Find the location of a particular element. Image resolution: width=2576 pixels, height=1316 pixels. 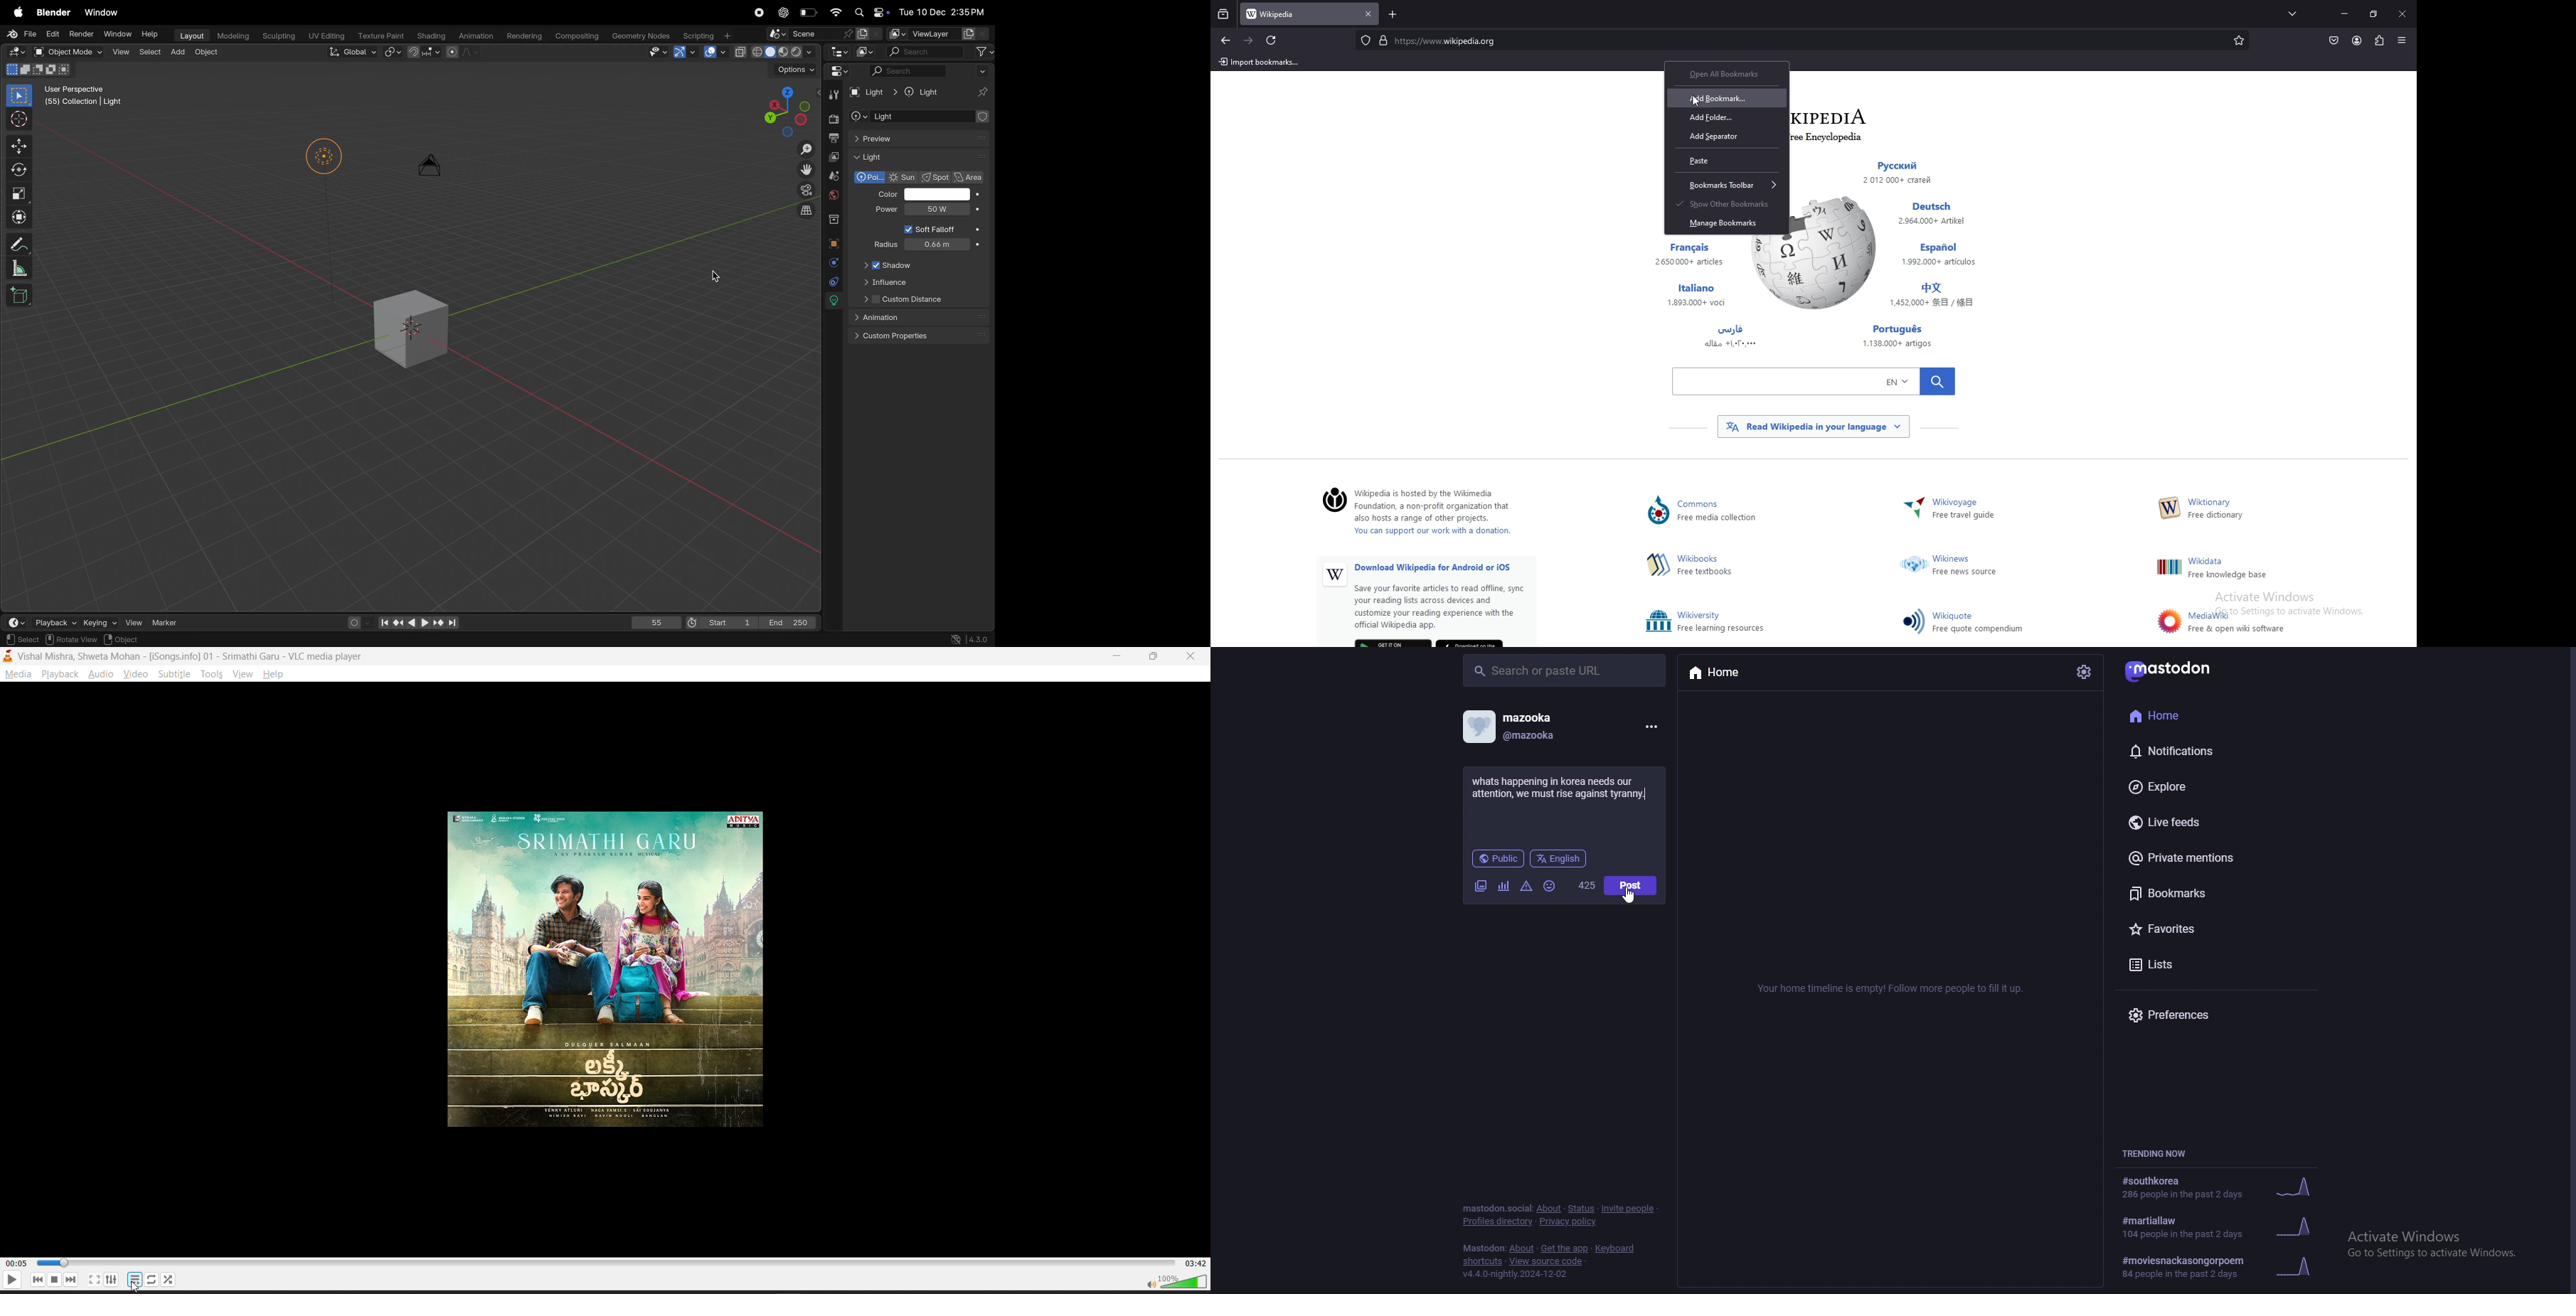

extensions is located at coordinates (2379, 41).